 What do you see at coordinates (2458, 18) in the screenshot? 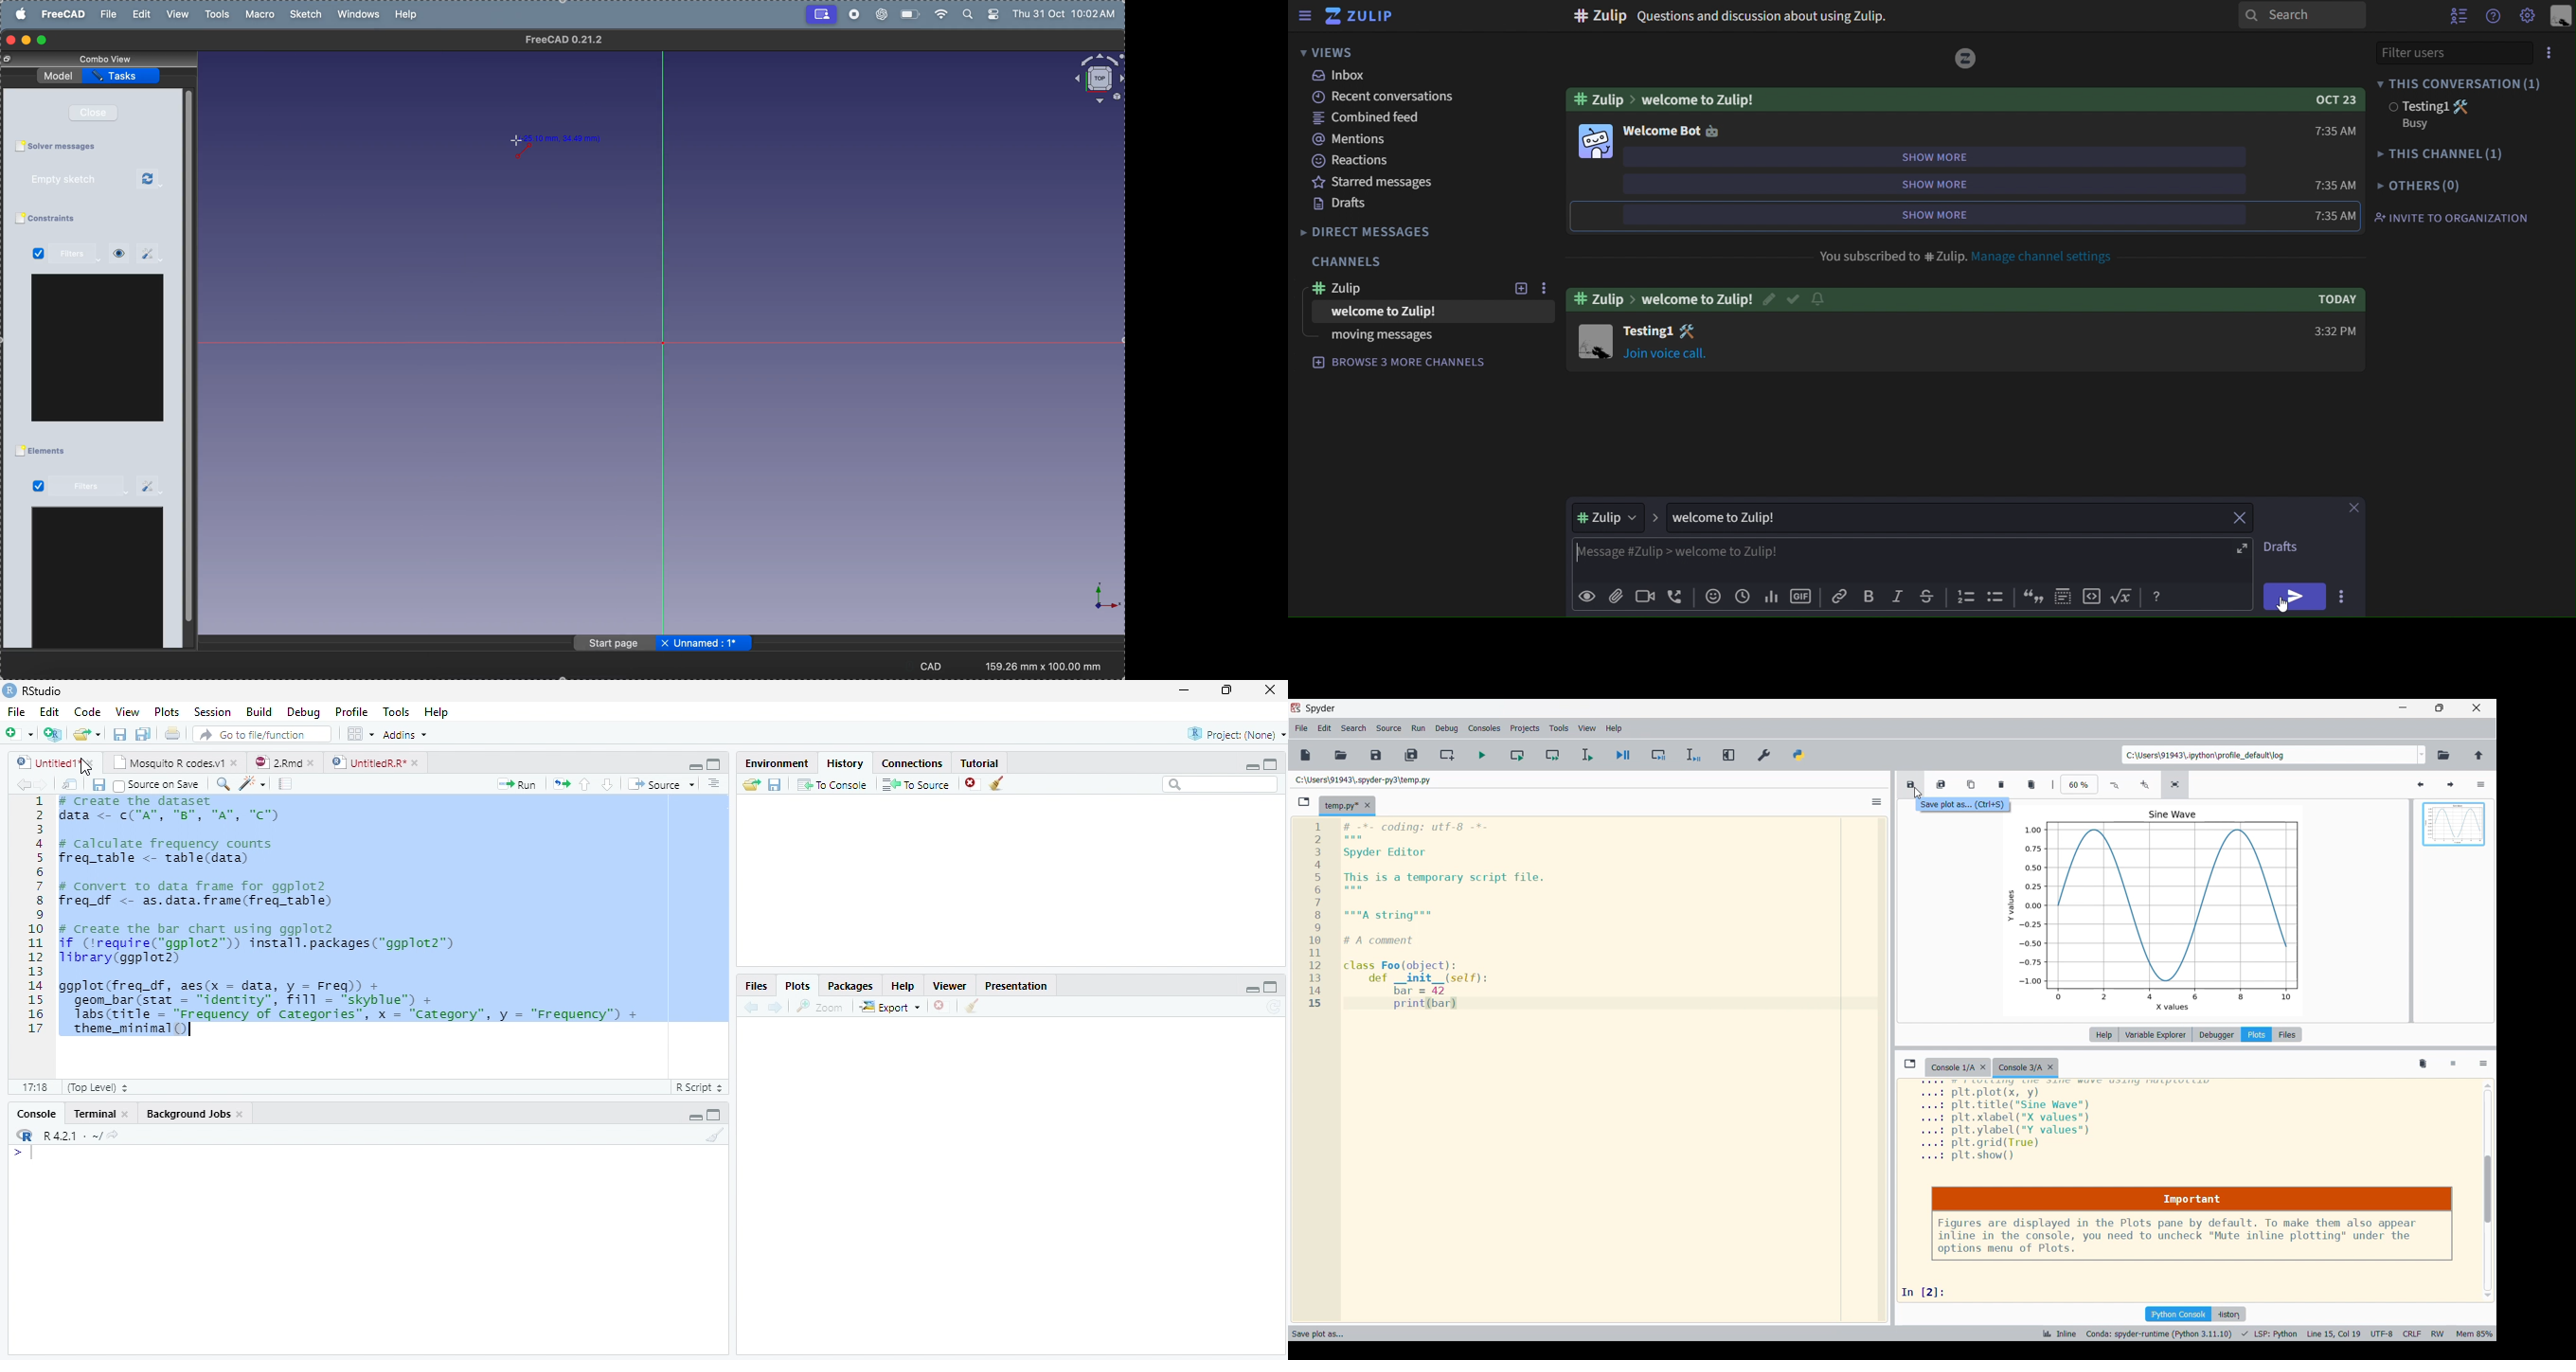
I see `hide user list` at bounding box center [2458, 18].